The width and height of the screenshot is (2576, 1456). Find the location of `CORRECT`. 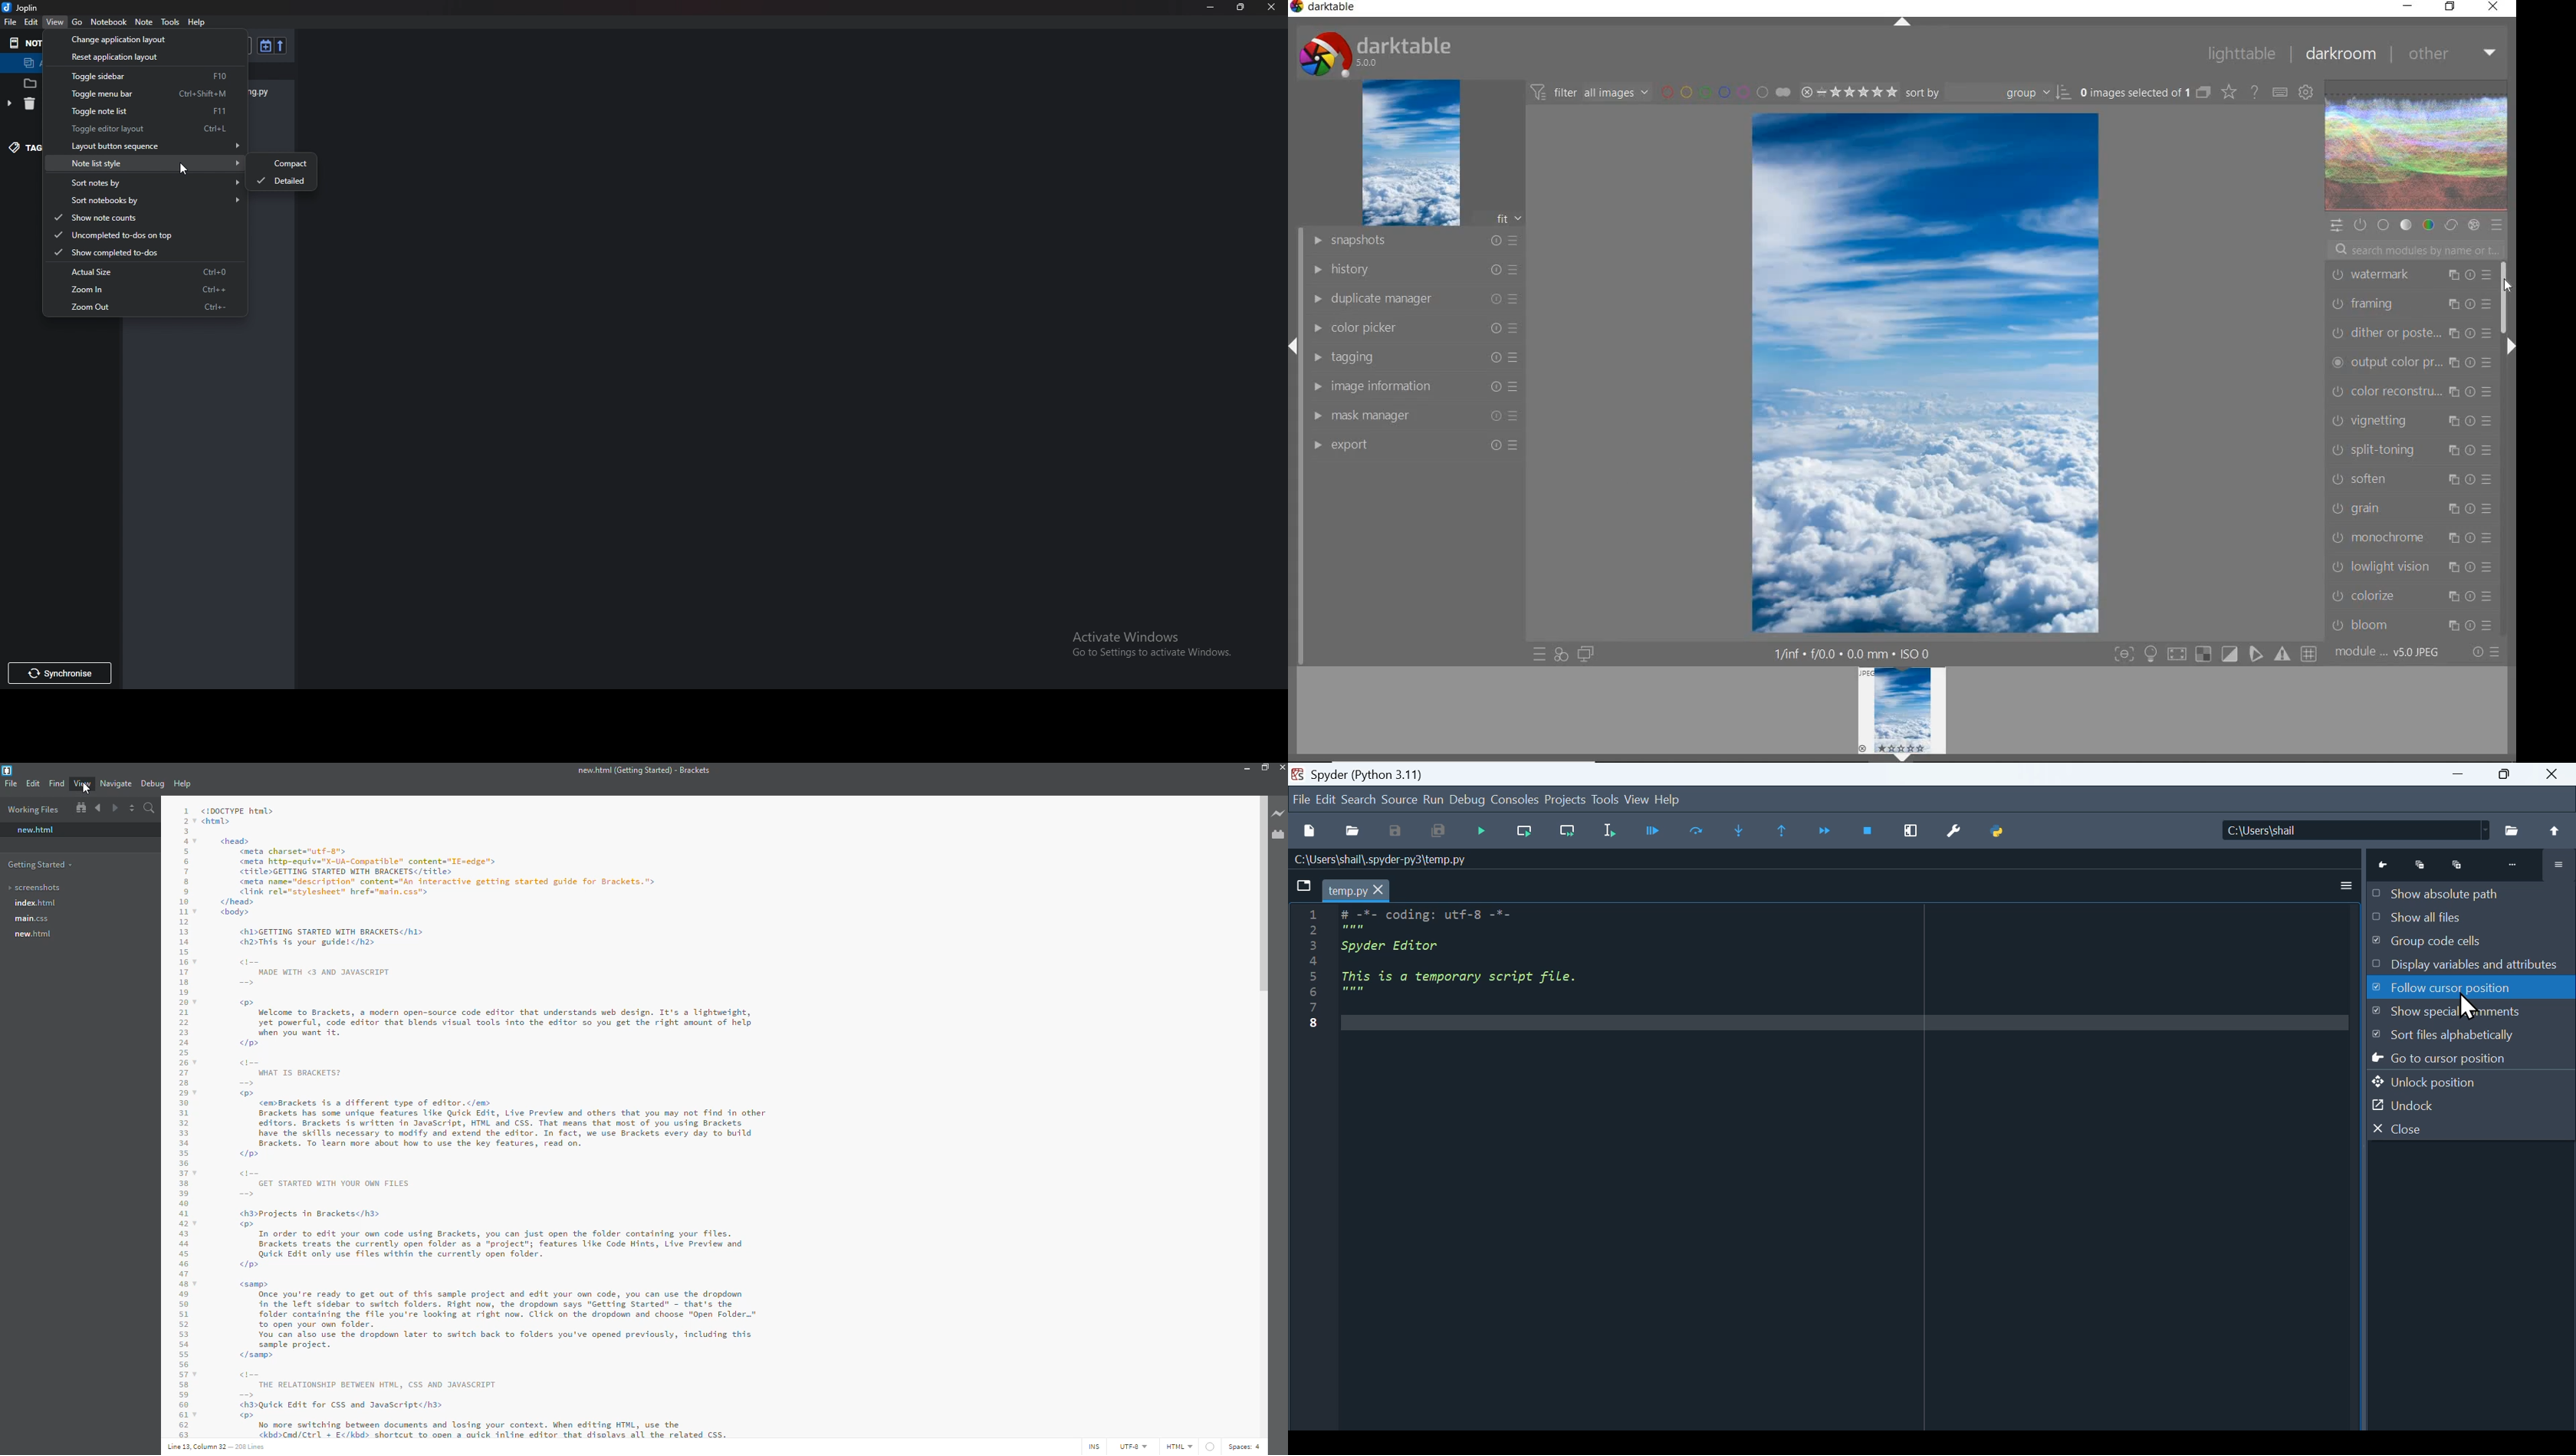

CORRECT is located at coordinates (2451, 225).